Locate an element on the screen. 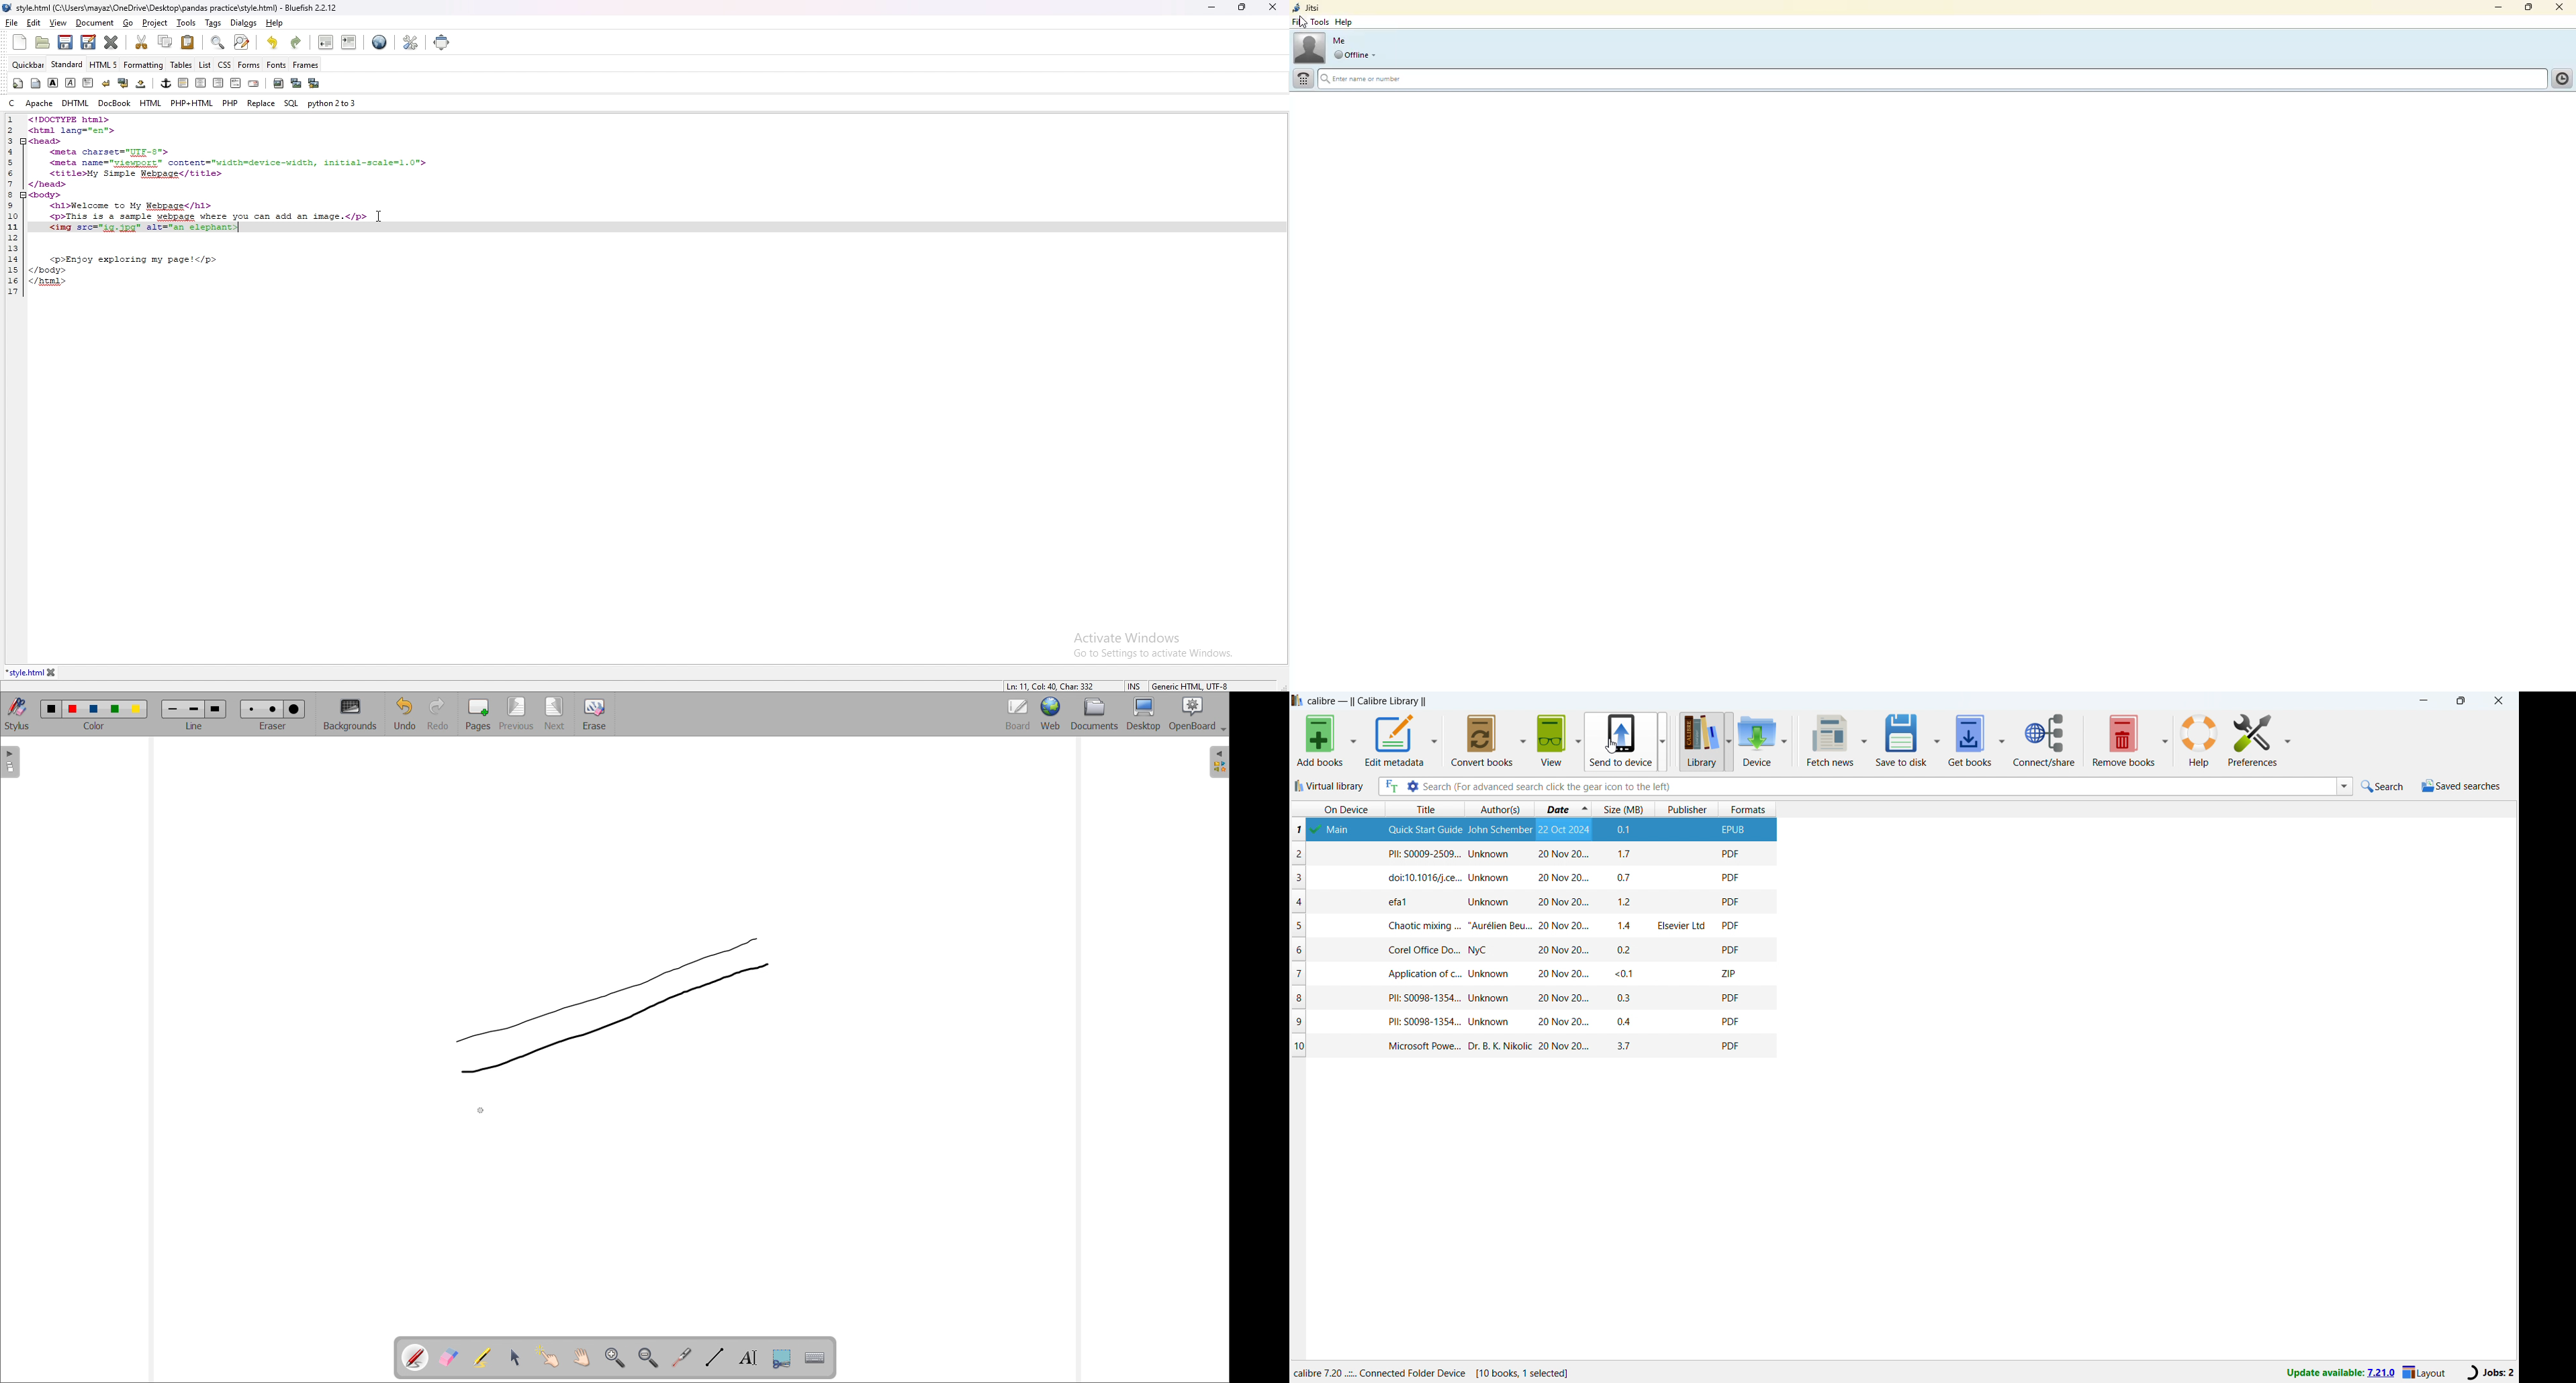 Image resolution: width=2576 pixels, height=1400 pixels. view is located at coordinates (58, 22).